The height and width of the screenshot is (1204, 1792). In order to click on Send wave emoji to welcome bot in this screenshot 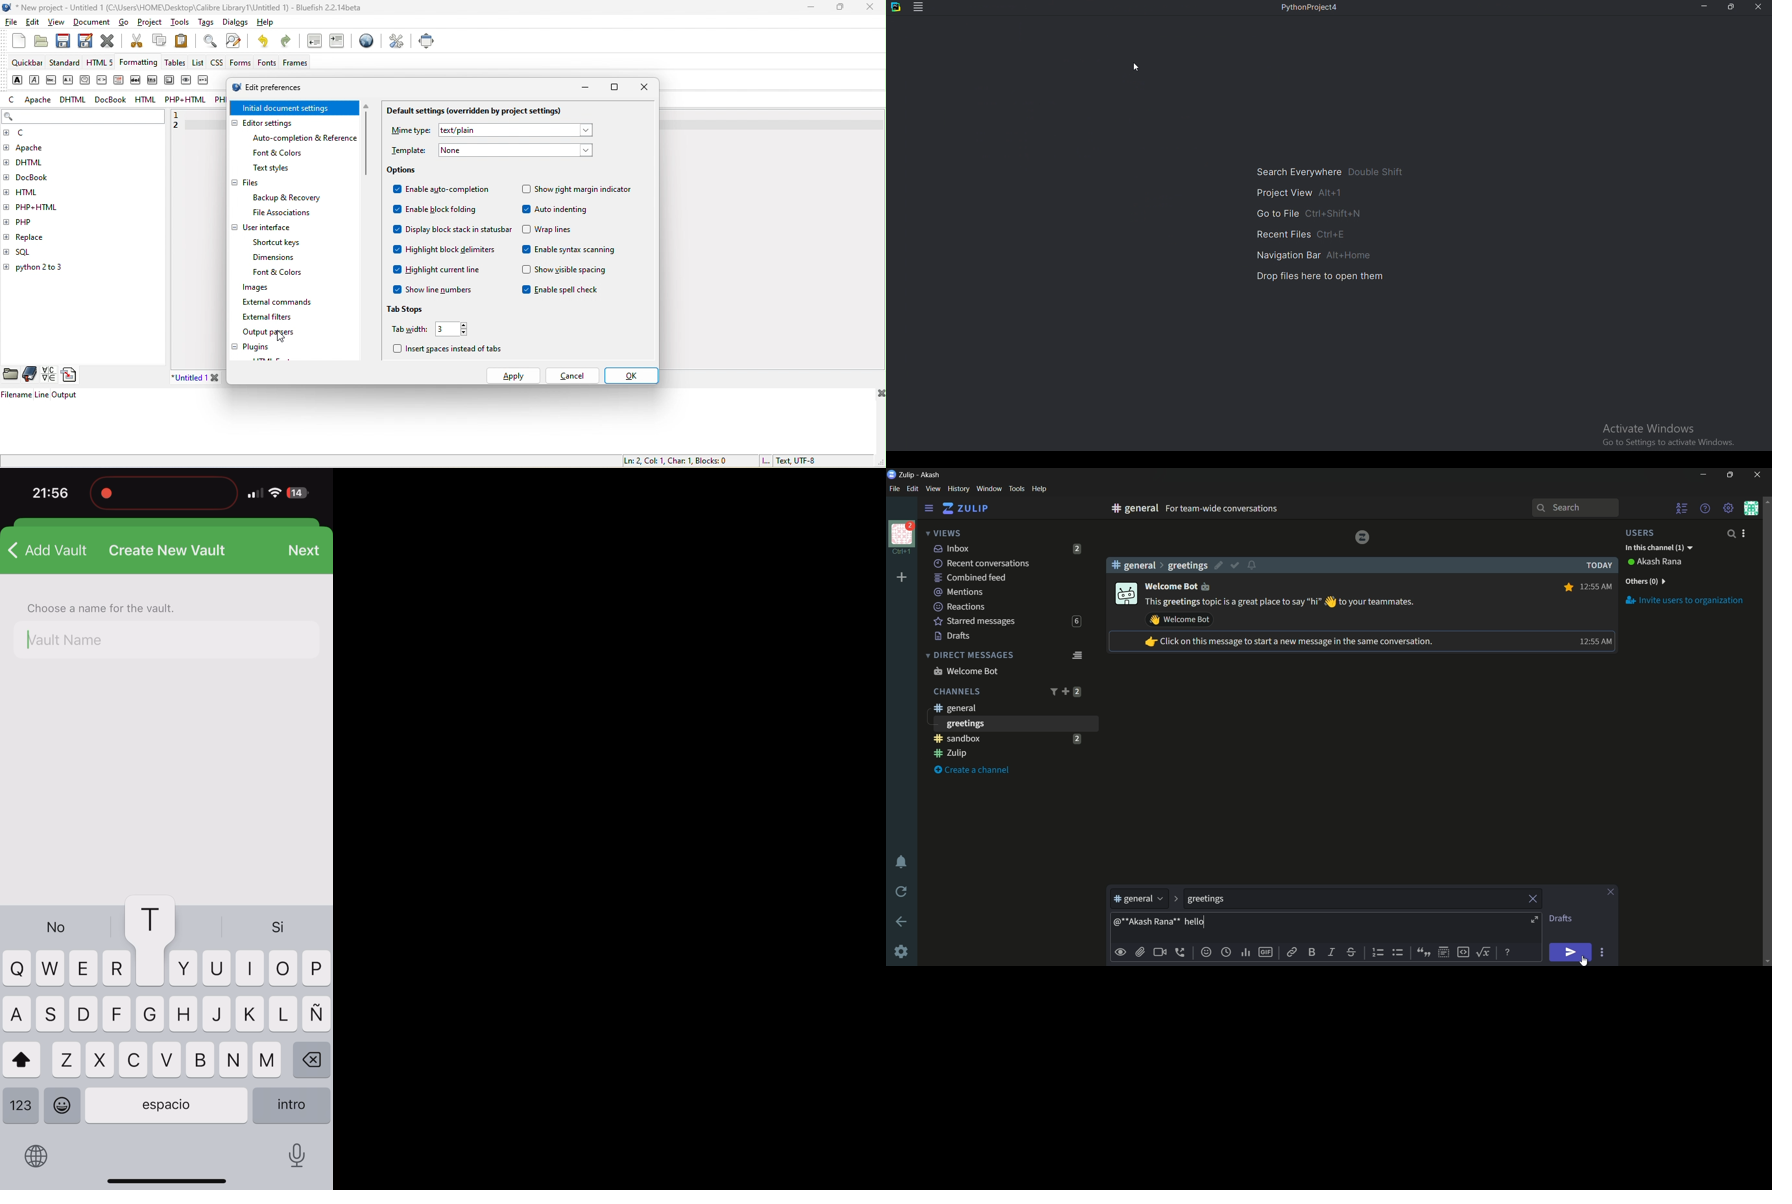, I will do `click(1179, 620)`.